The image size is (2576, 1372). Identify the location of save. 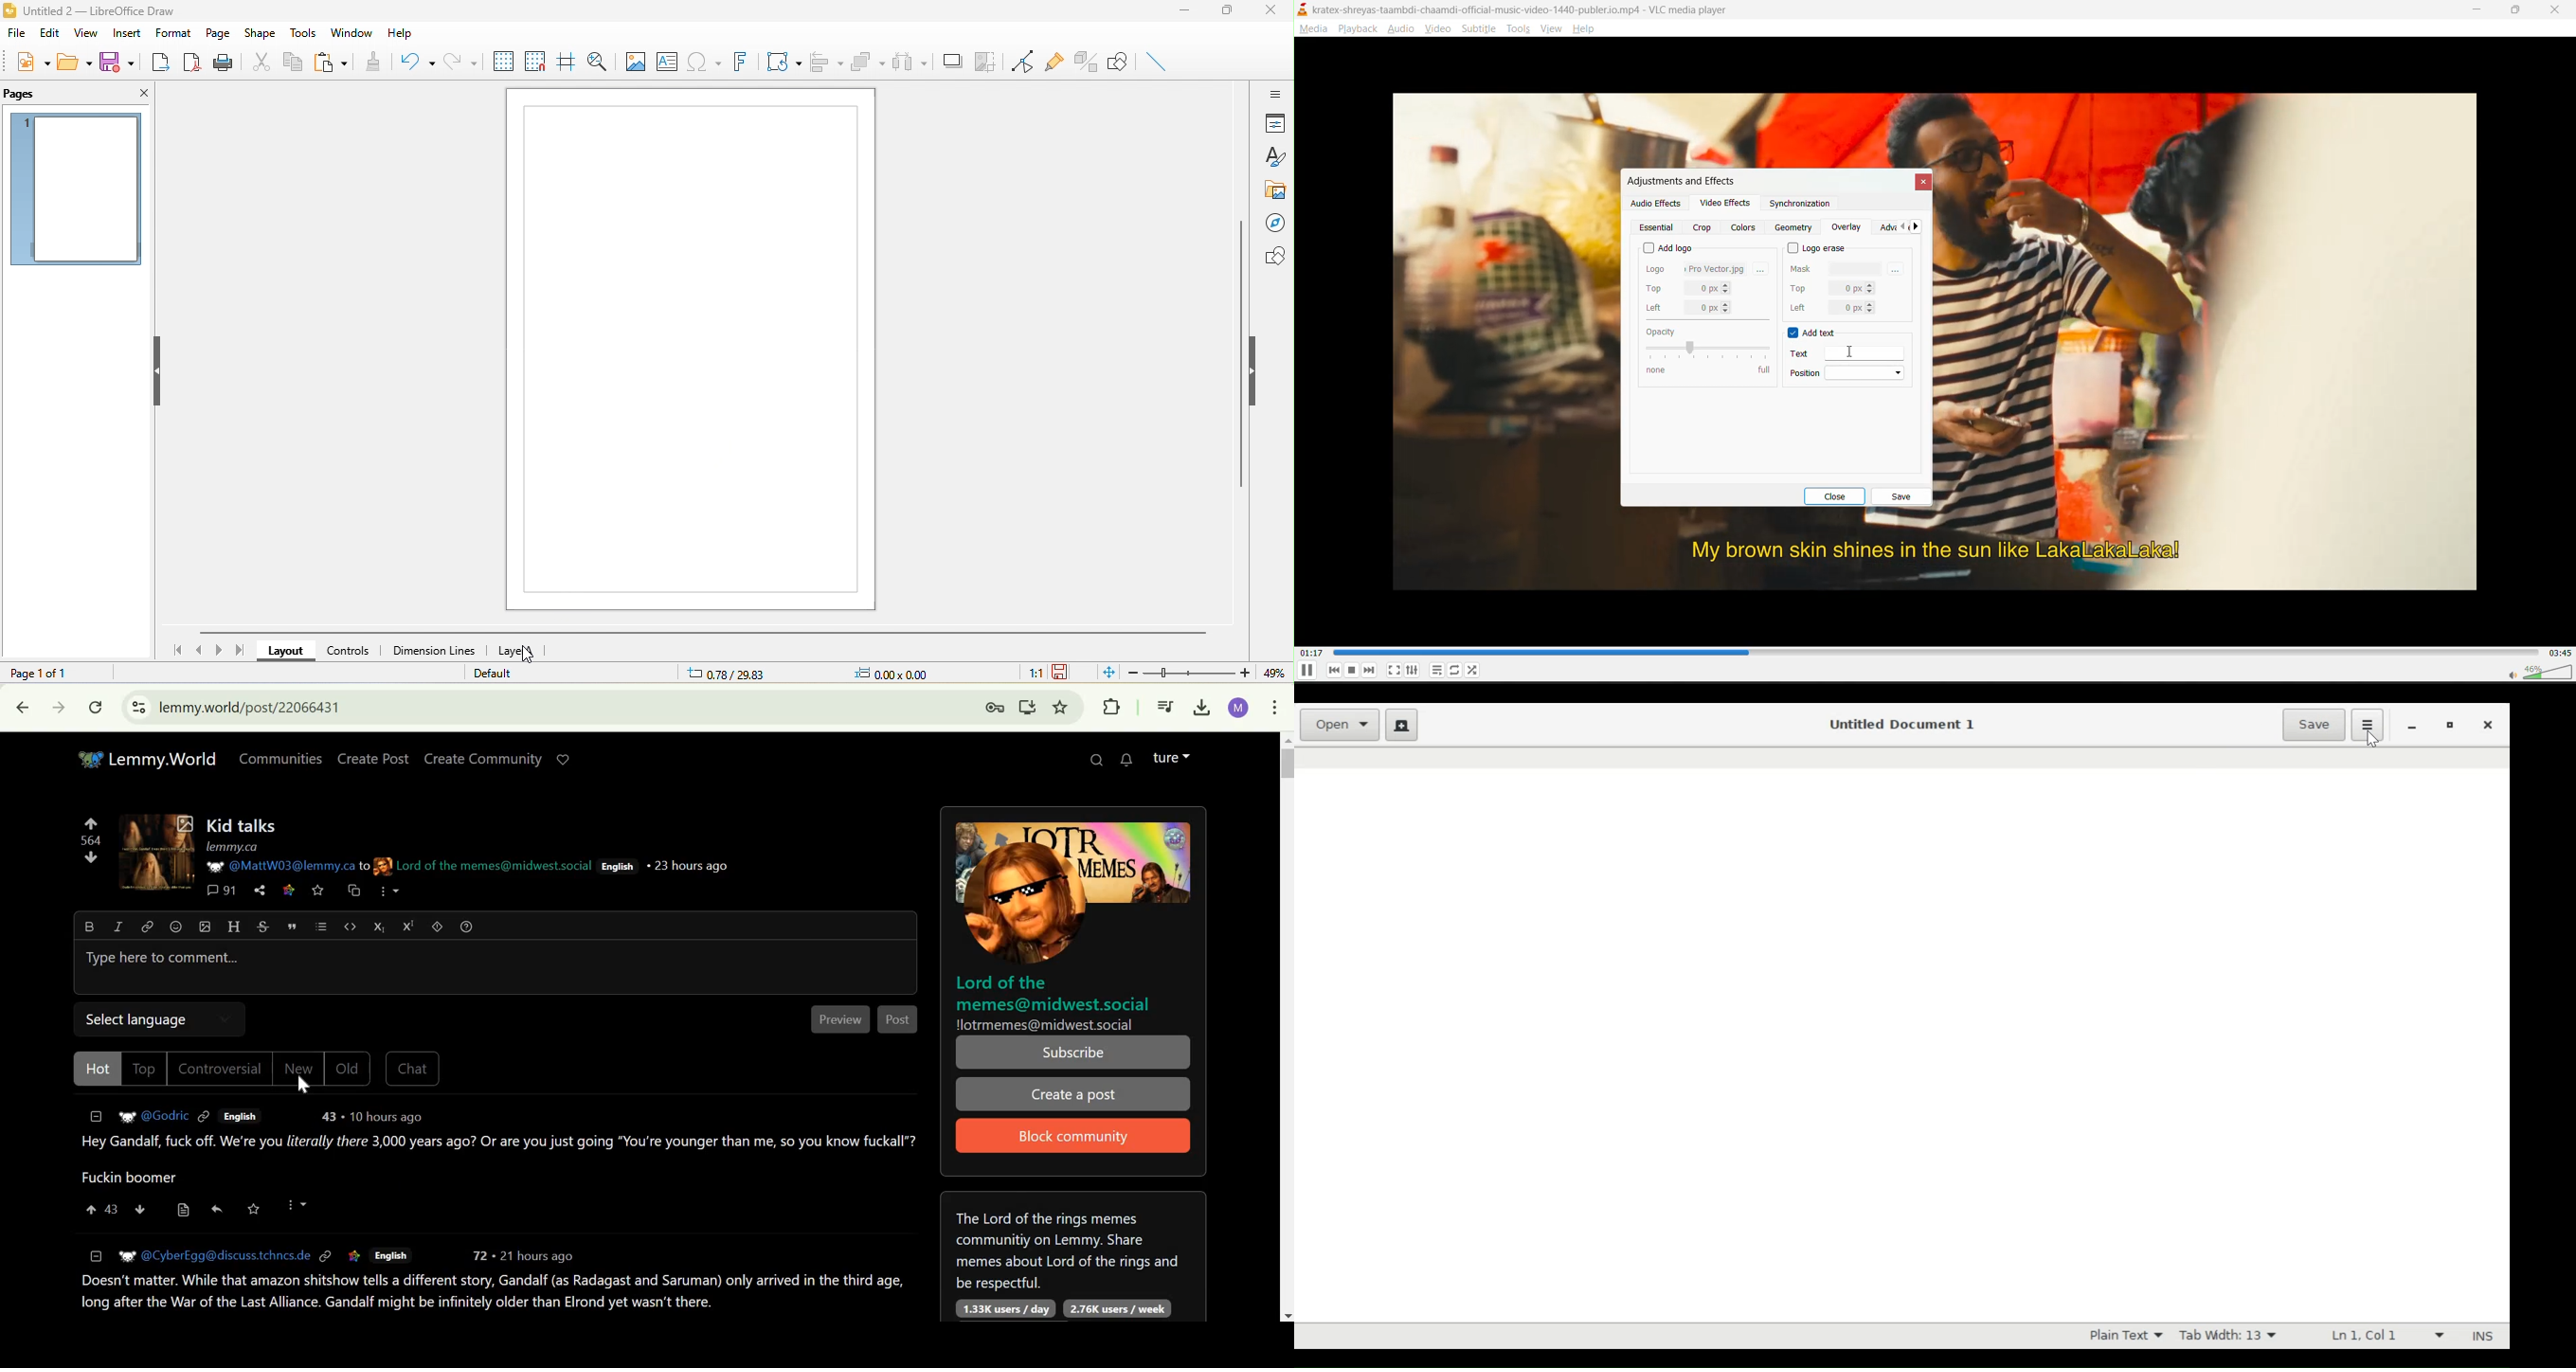
(1901, 497).